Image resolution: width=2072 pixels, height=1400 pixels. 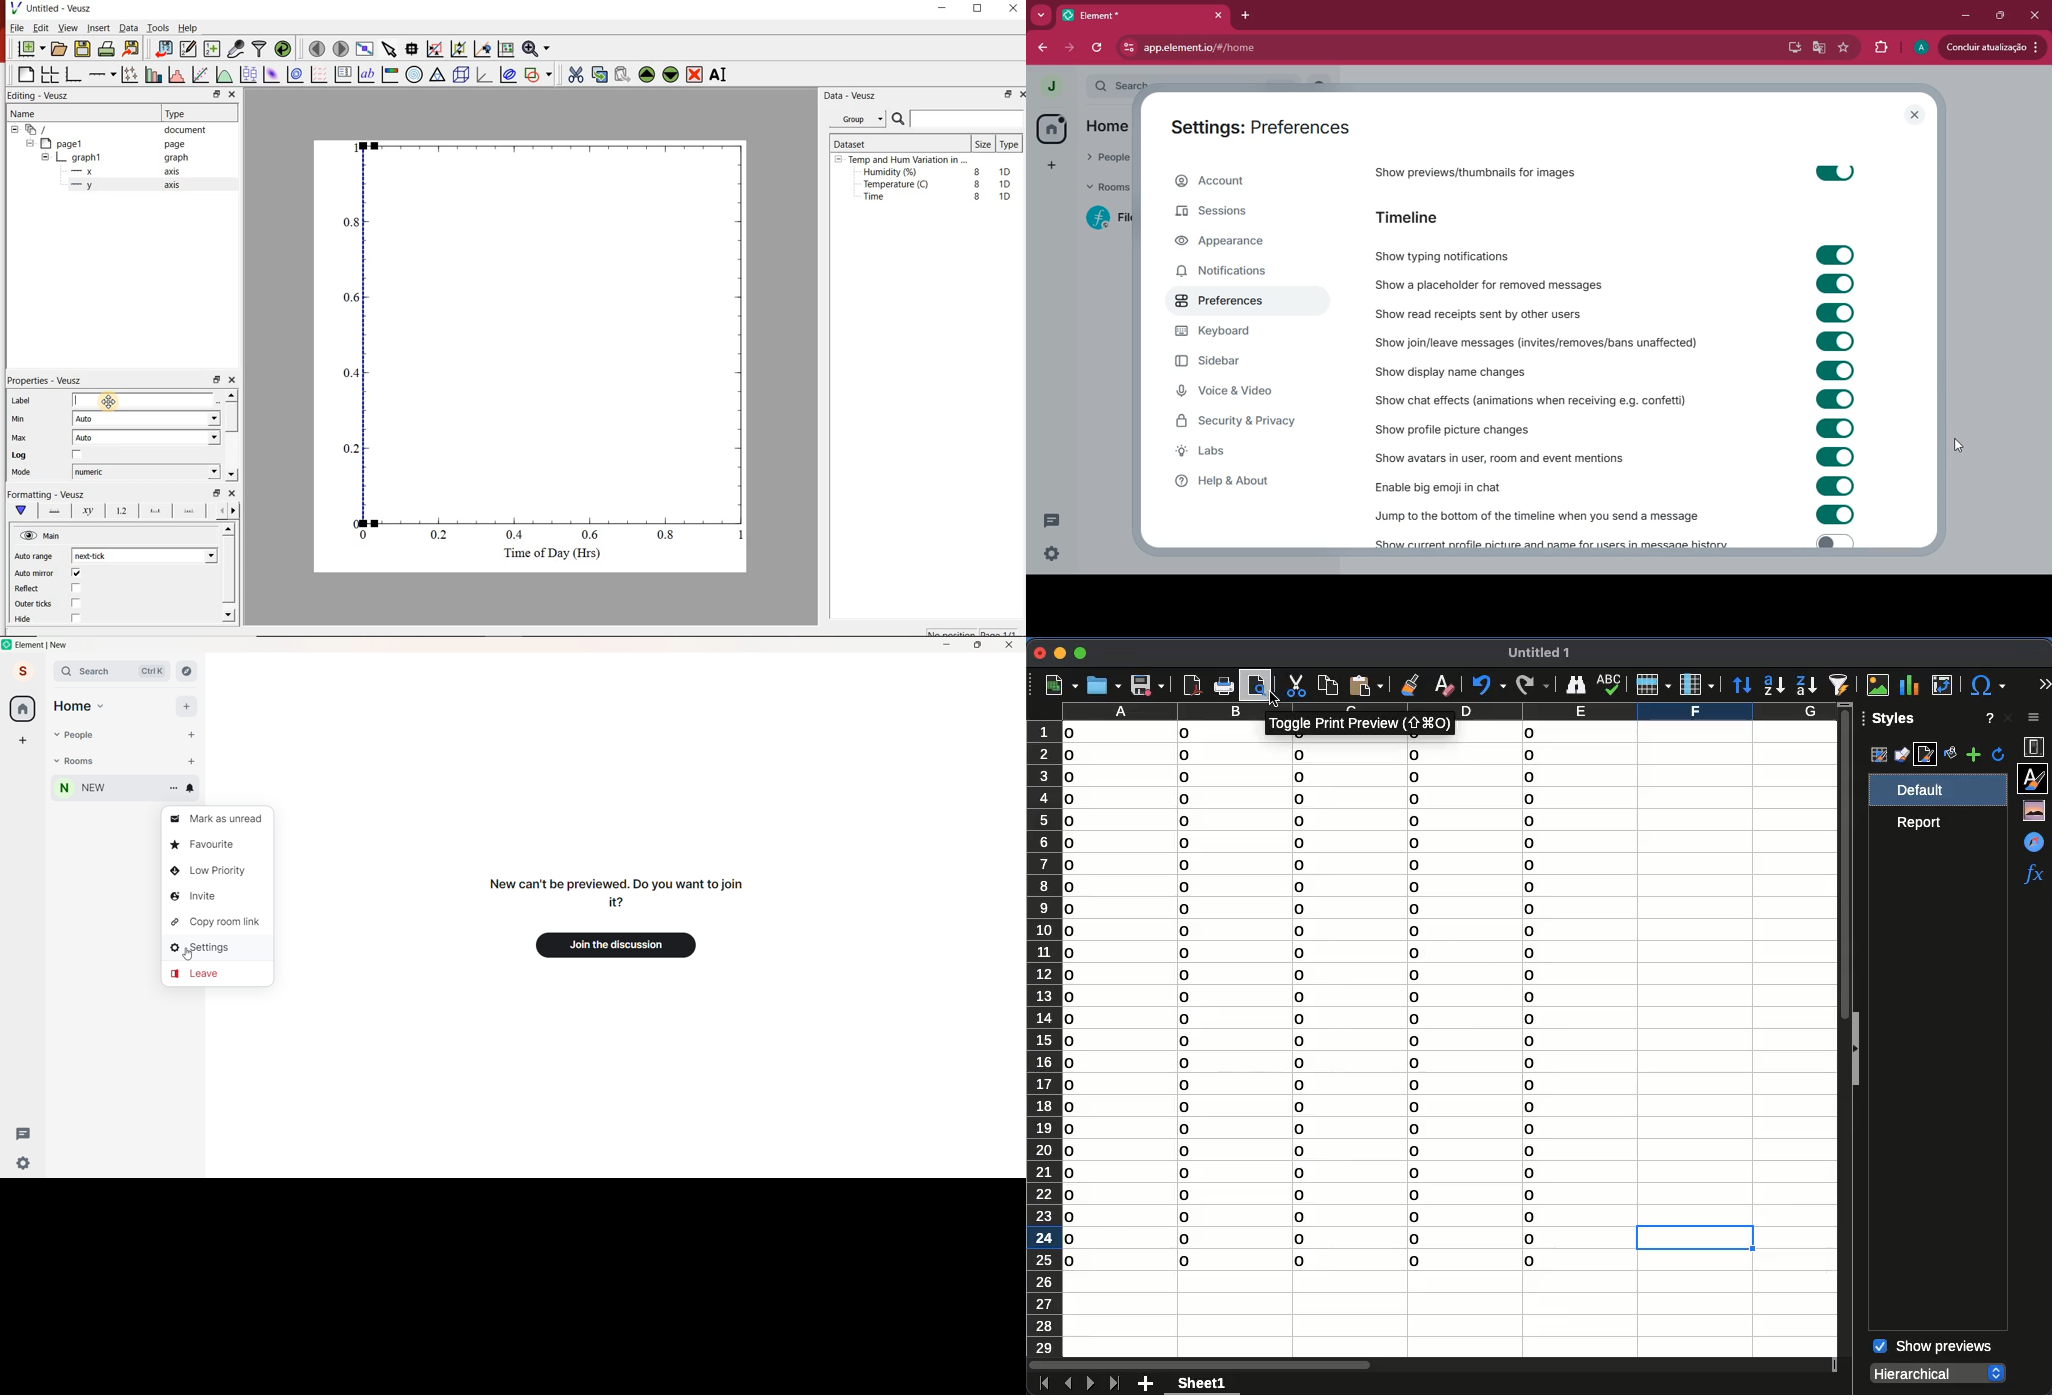 What do you see at coordinates (547, 557) in the screenshot?
I see `Time of Day (Hrs)` at bounding box center [547, 557].